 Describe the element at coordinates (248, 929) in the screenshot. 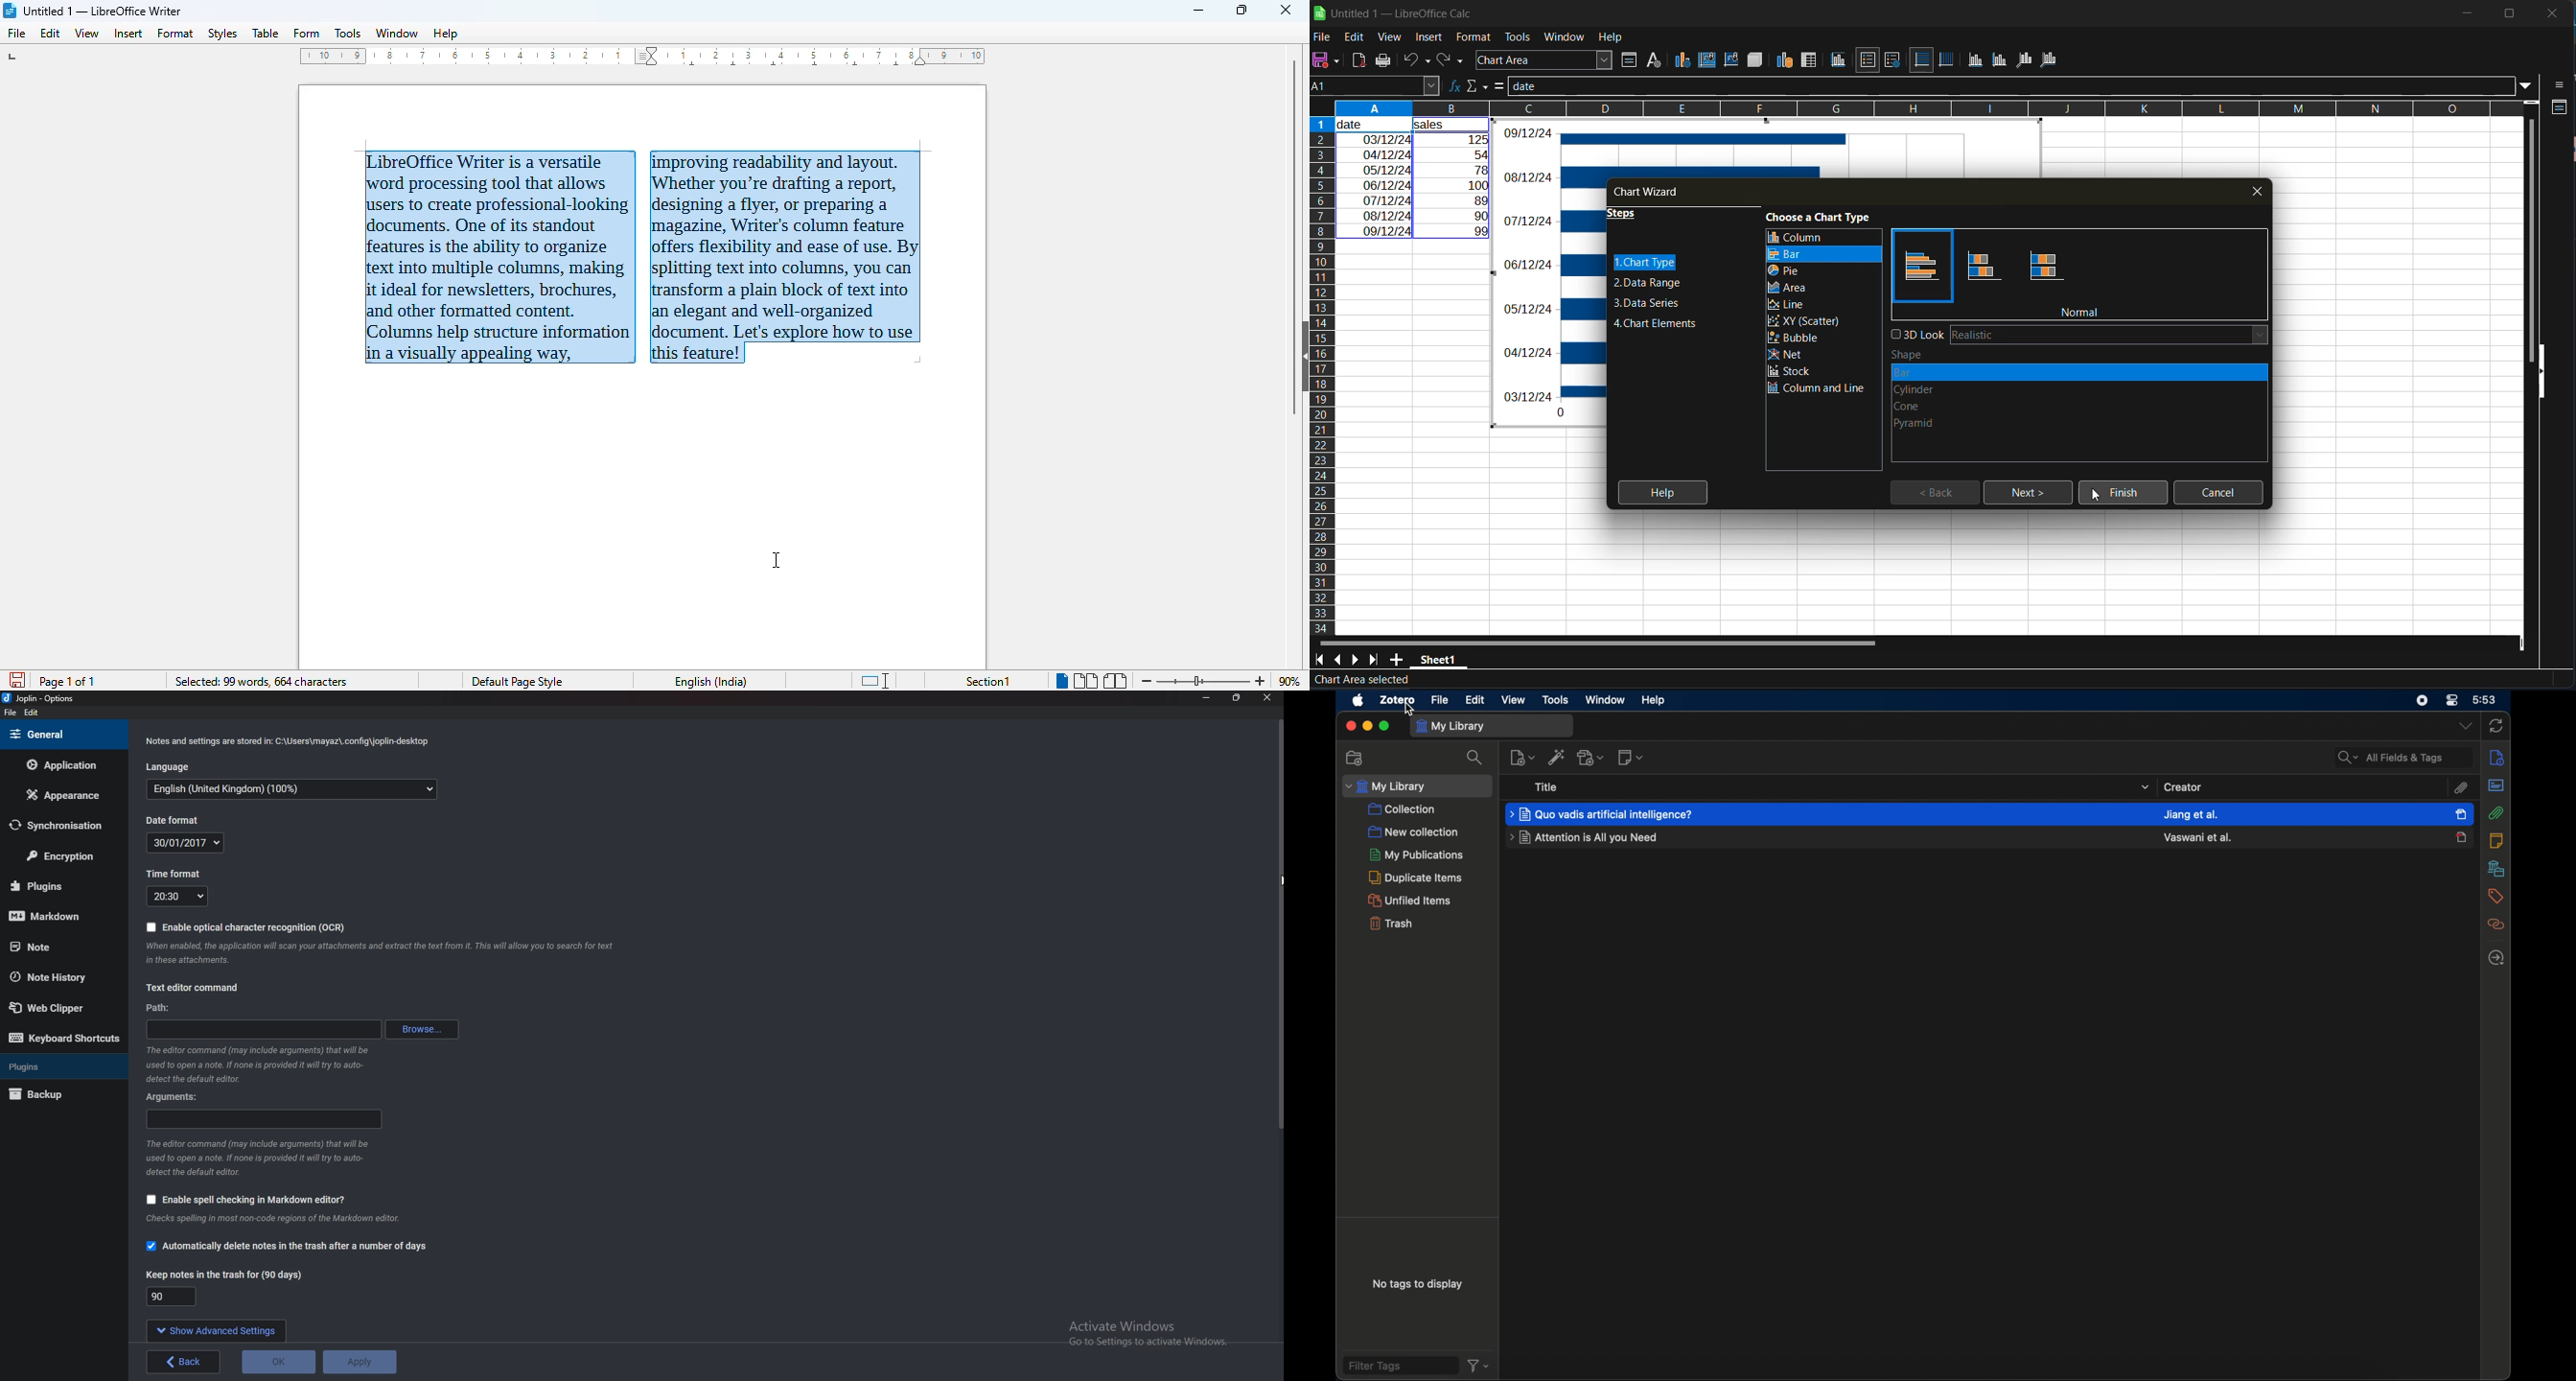

I see `Enable O C R` at that location.